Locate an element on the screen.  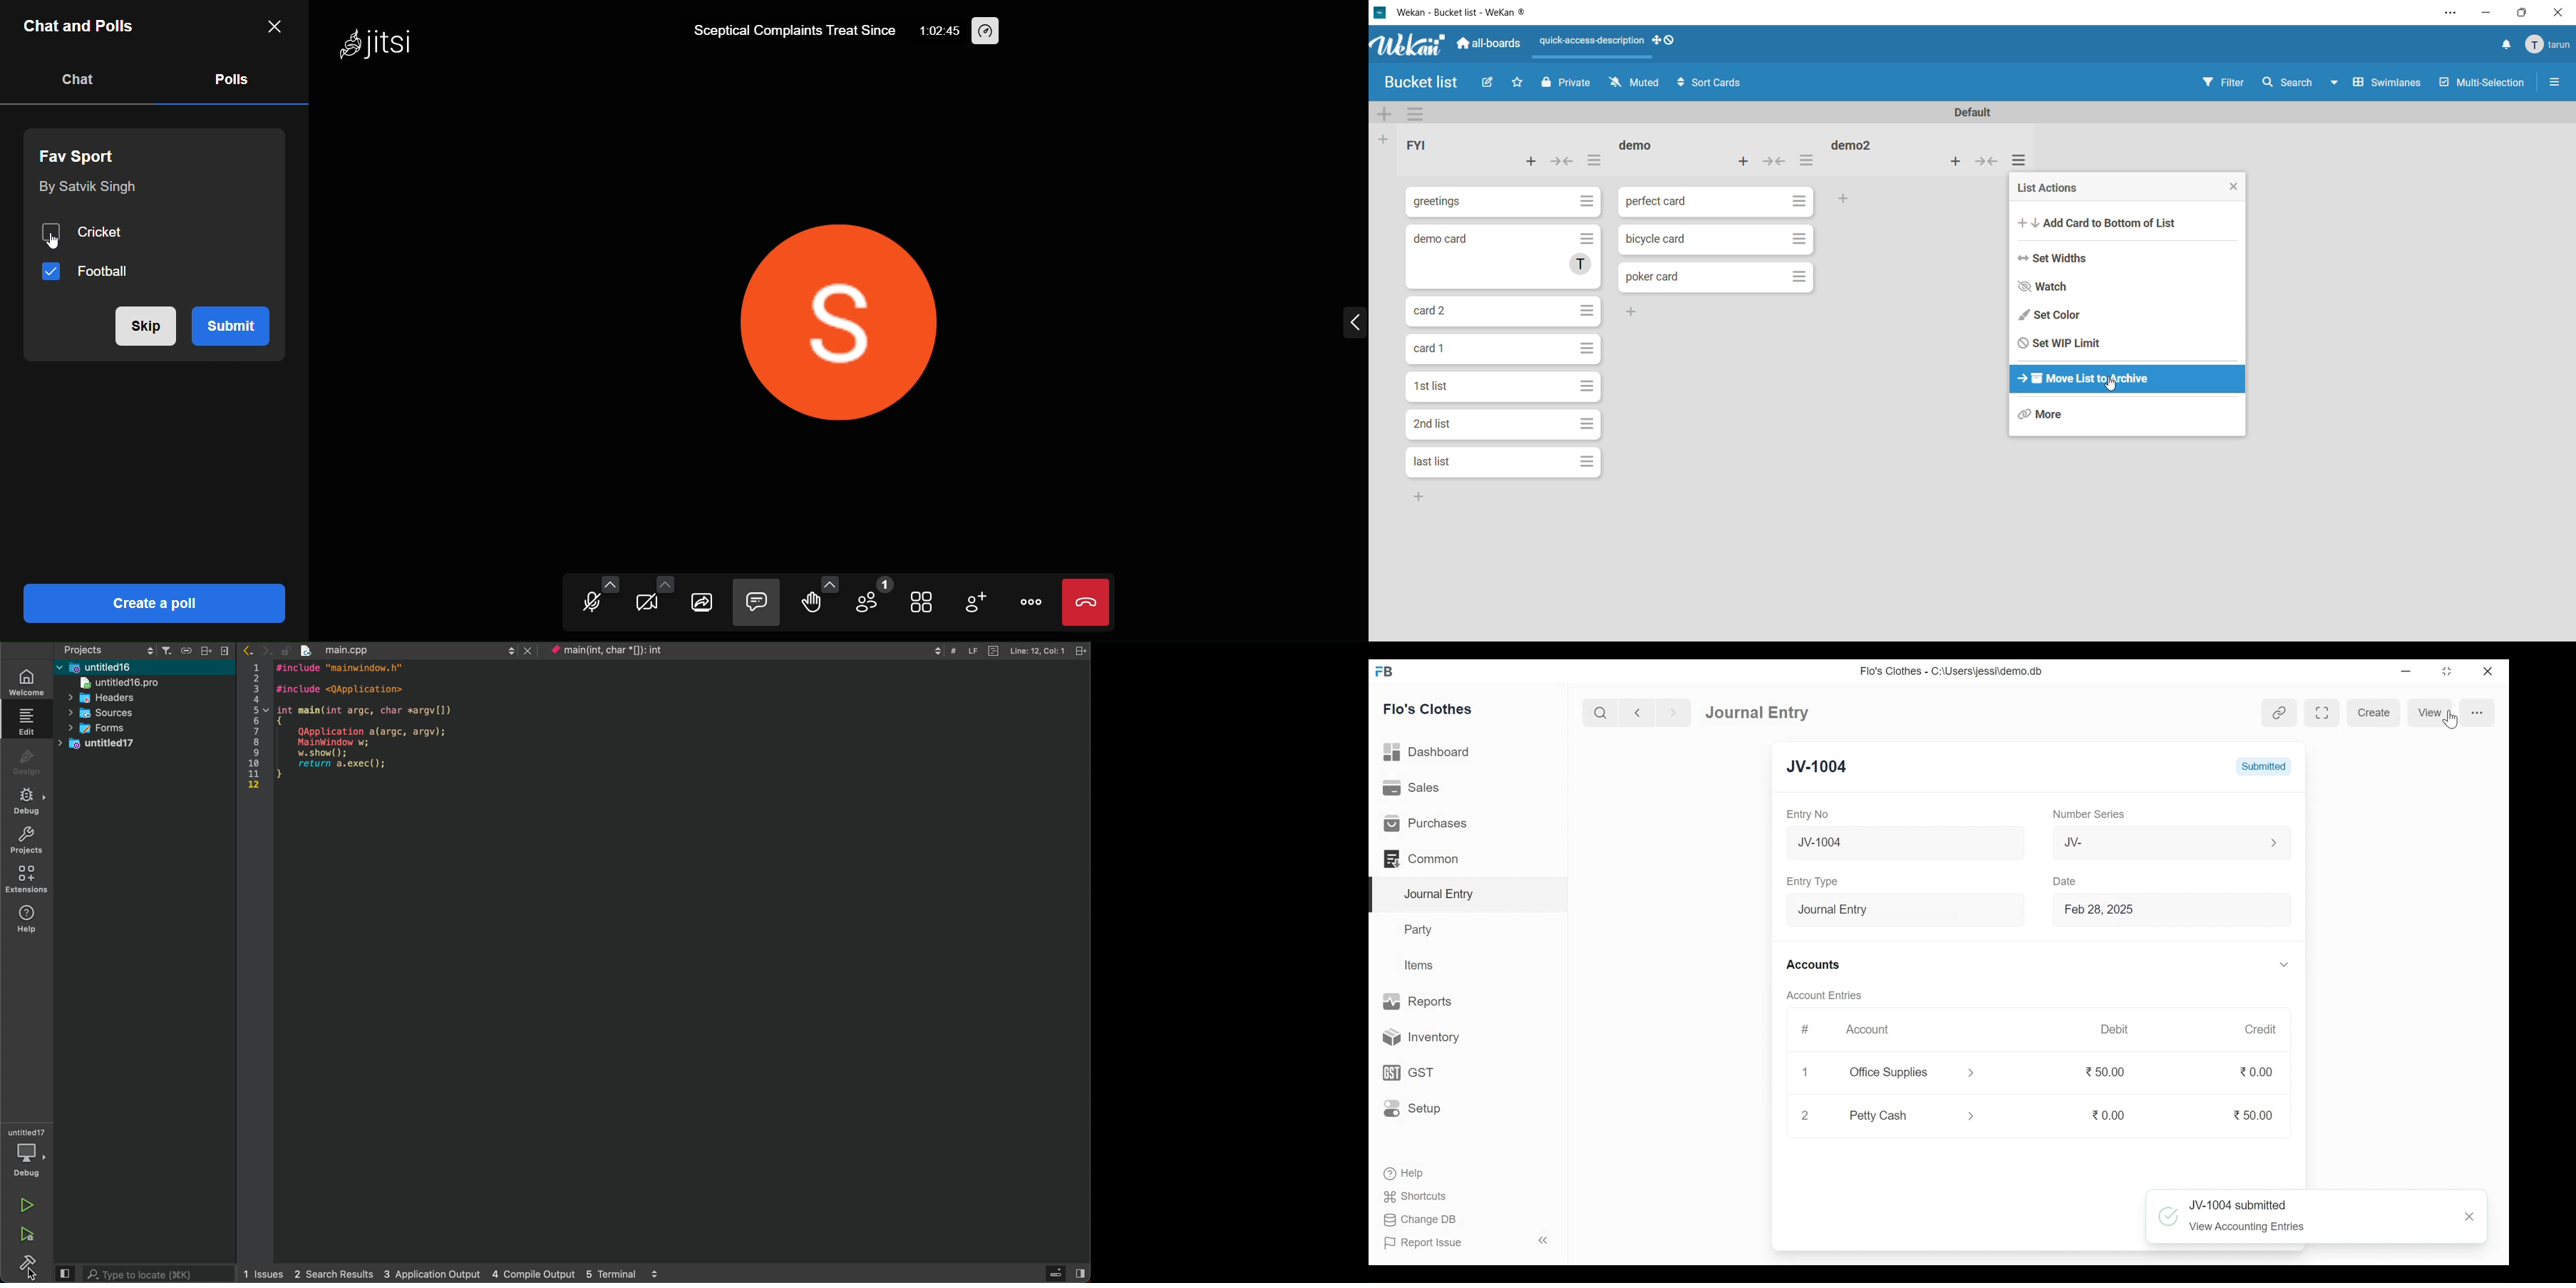
Date is located at coordinates (2064, 882).